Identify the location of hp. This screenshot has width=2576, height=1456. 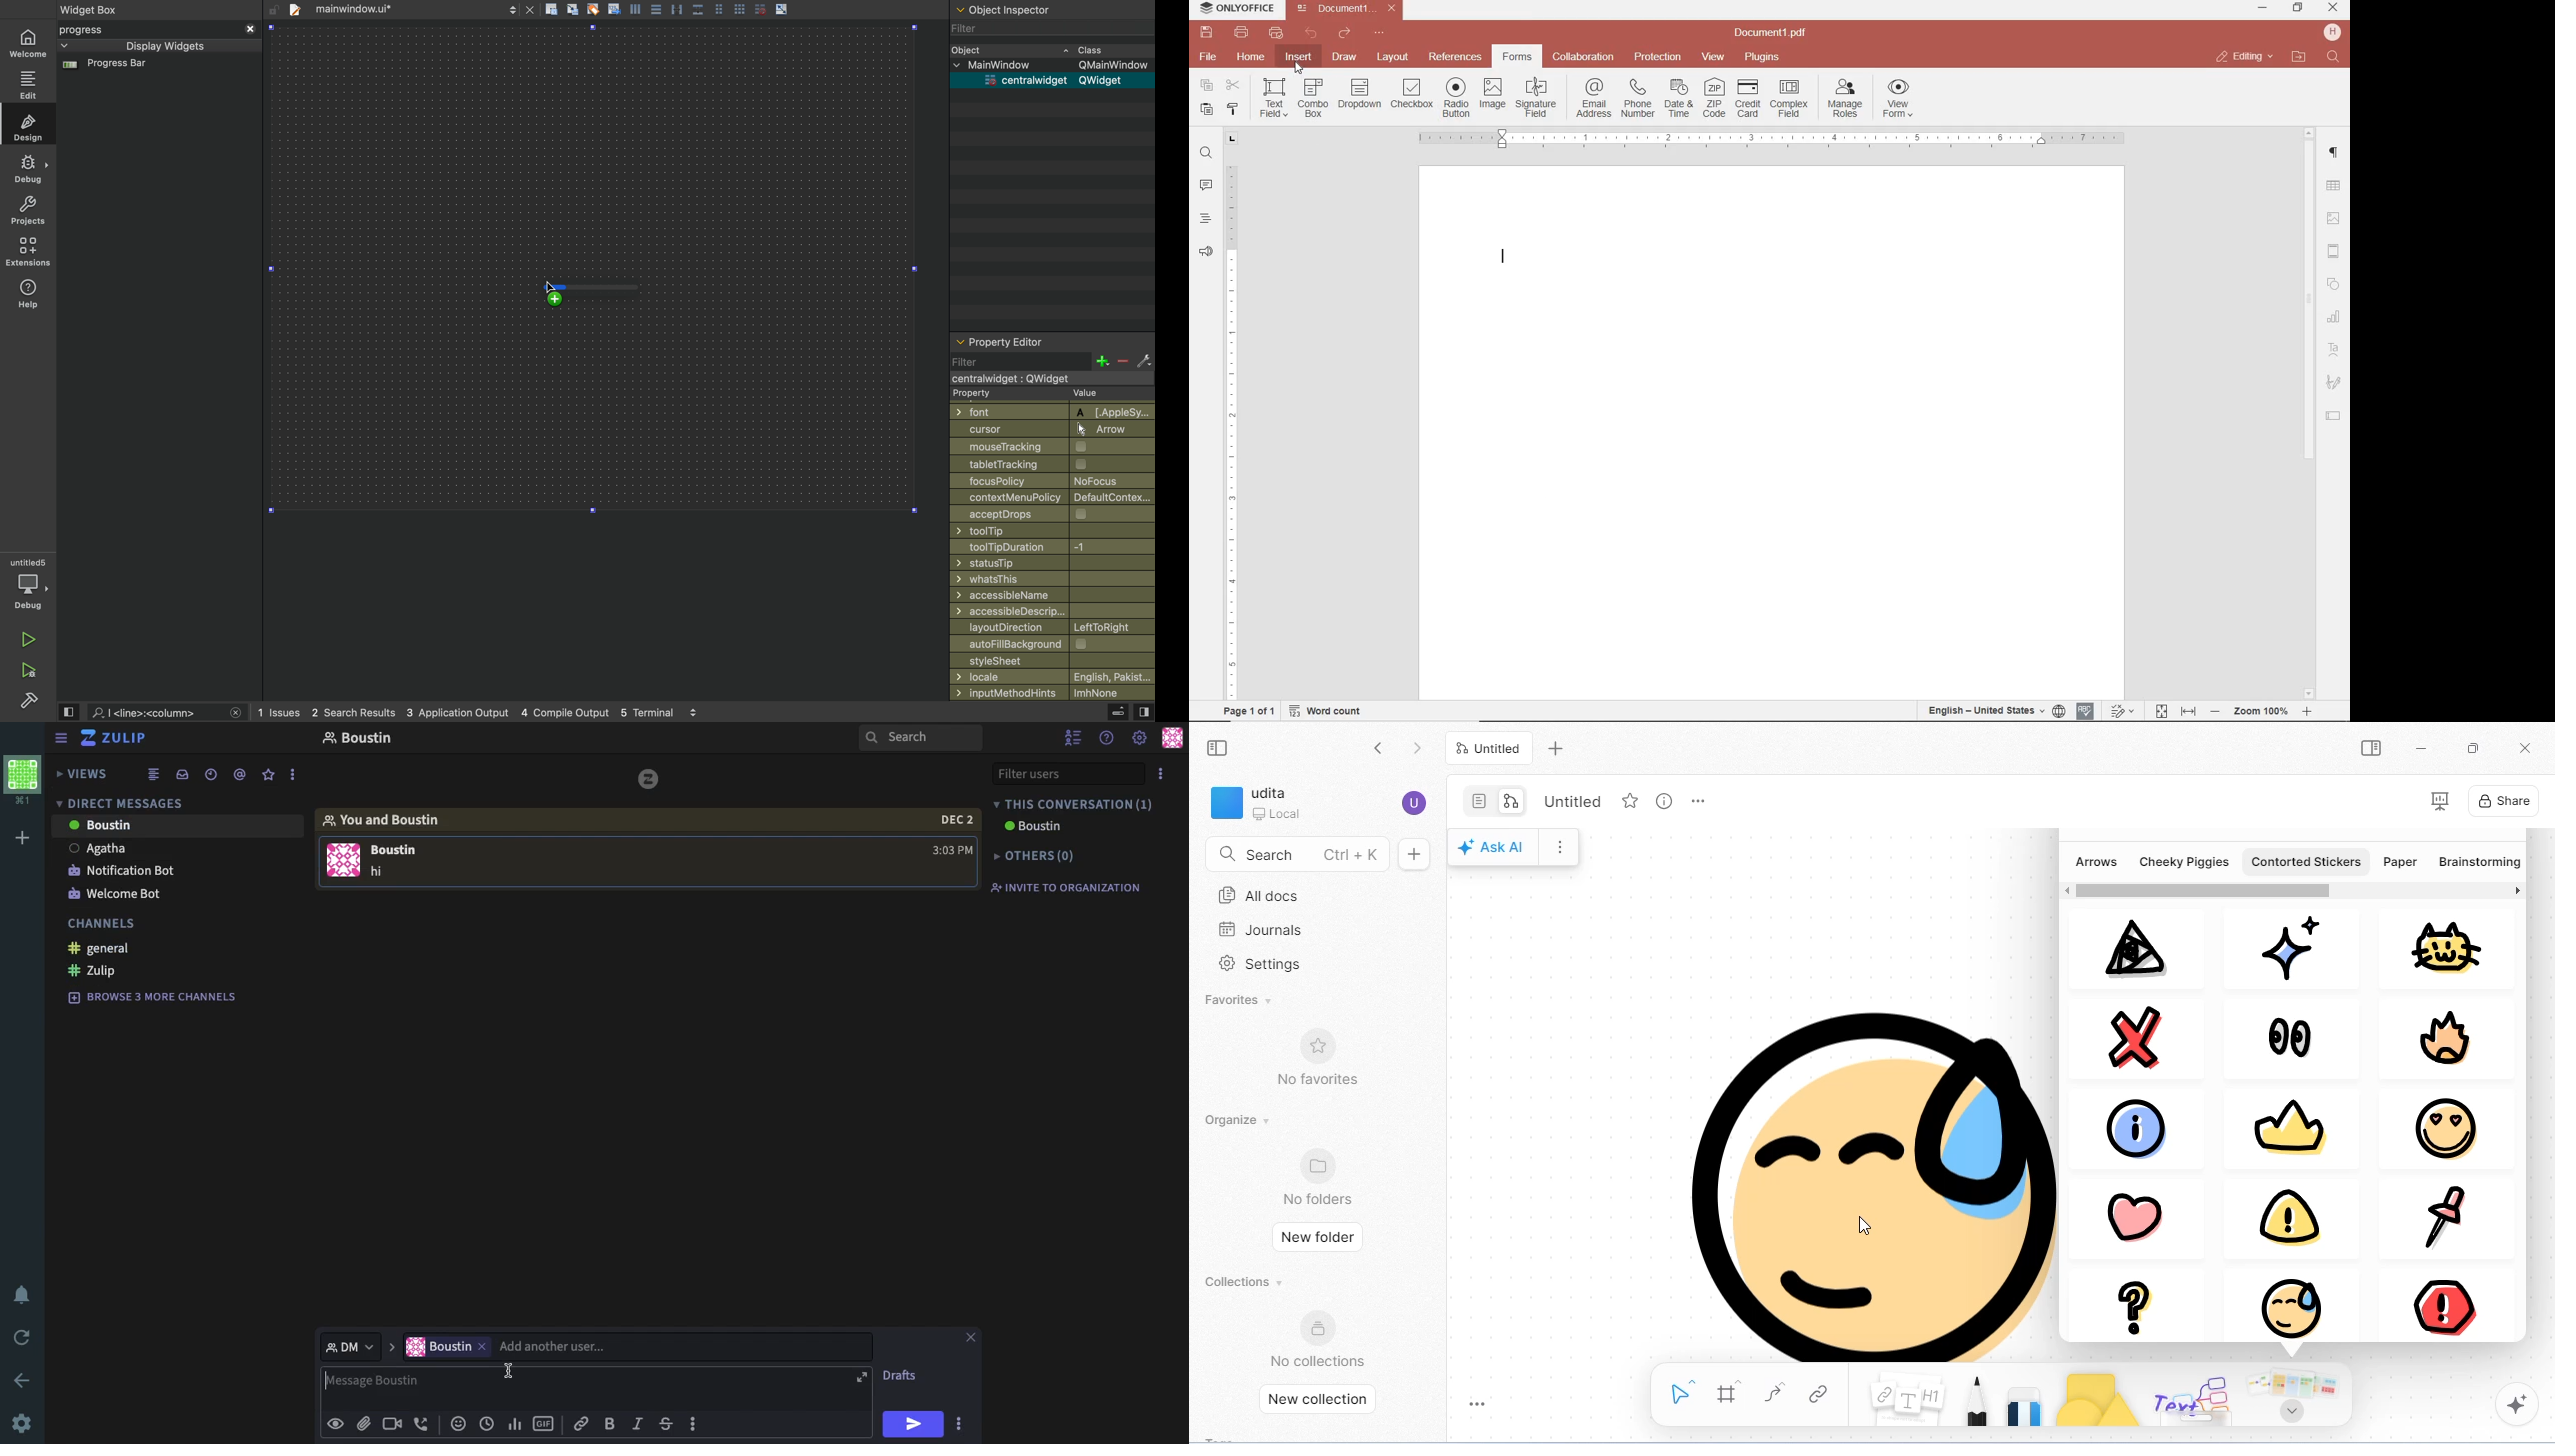
(2336, 32).